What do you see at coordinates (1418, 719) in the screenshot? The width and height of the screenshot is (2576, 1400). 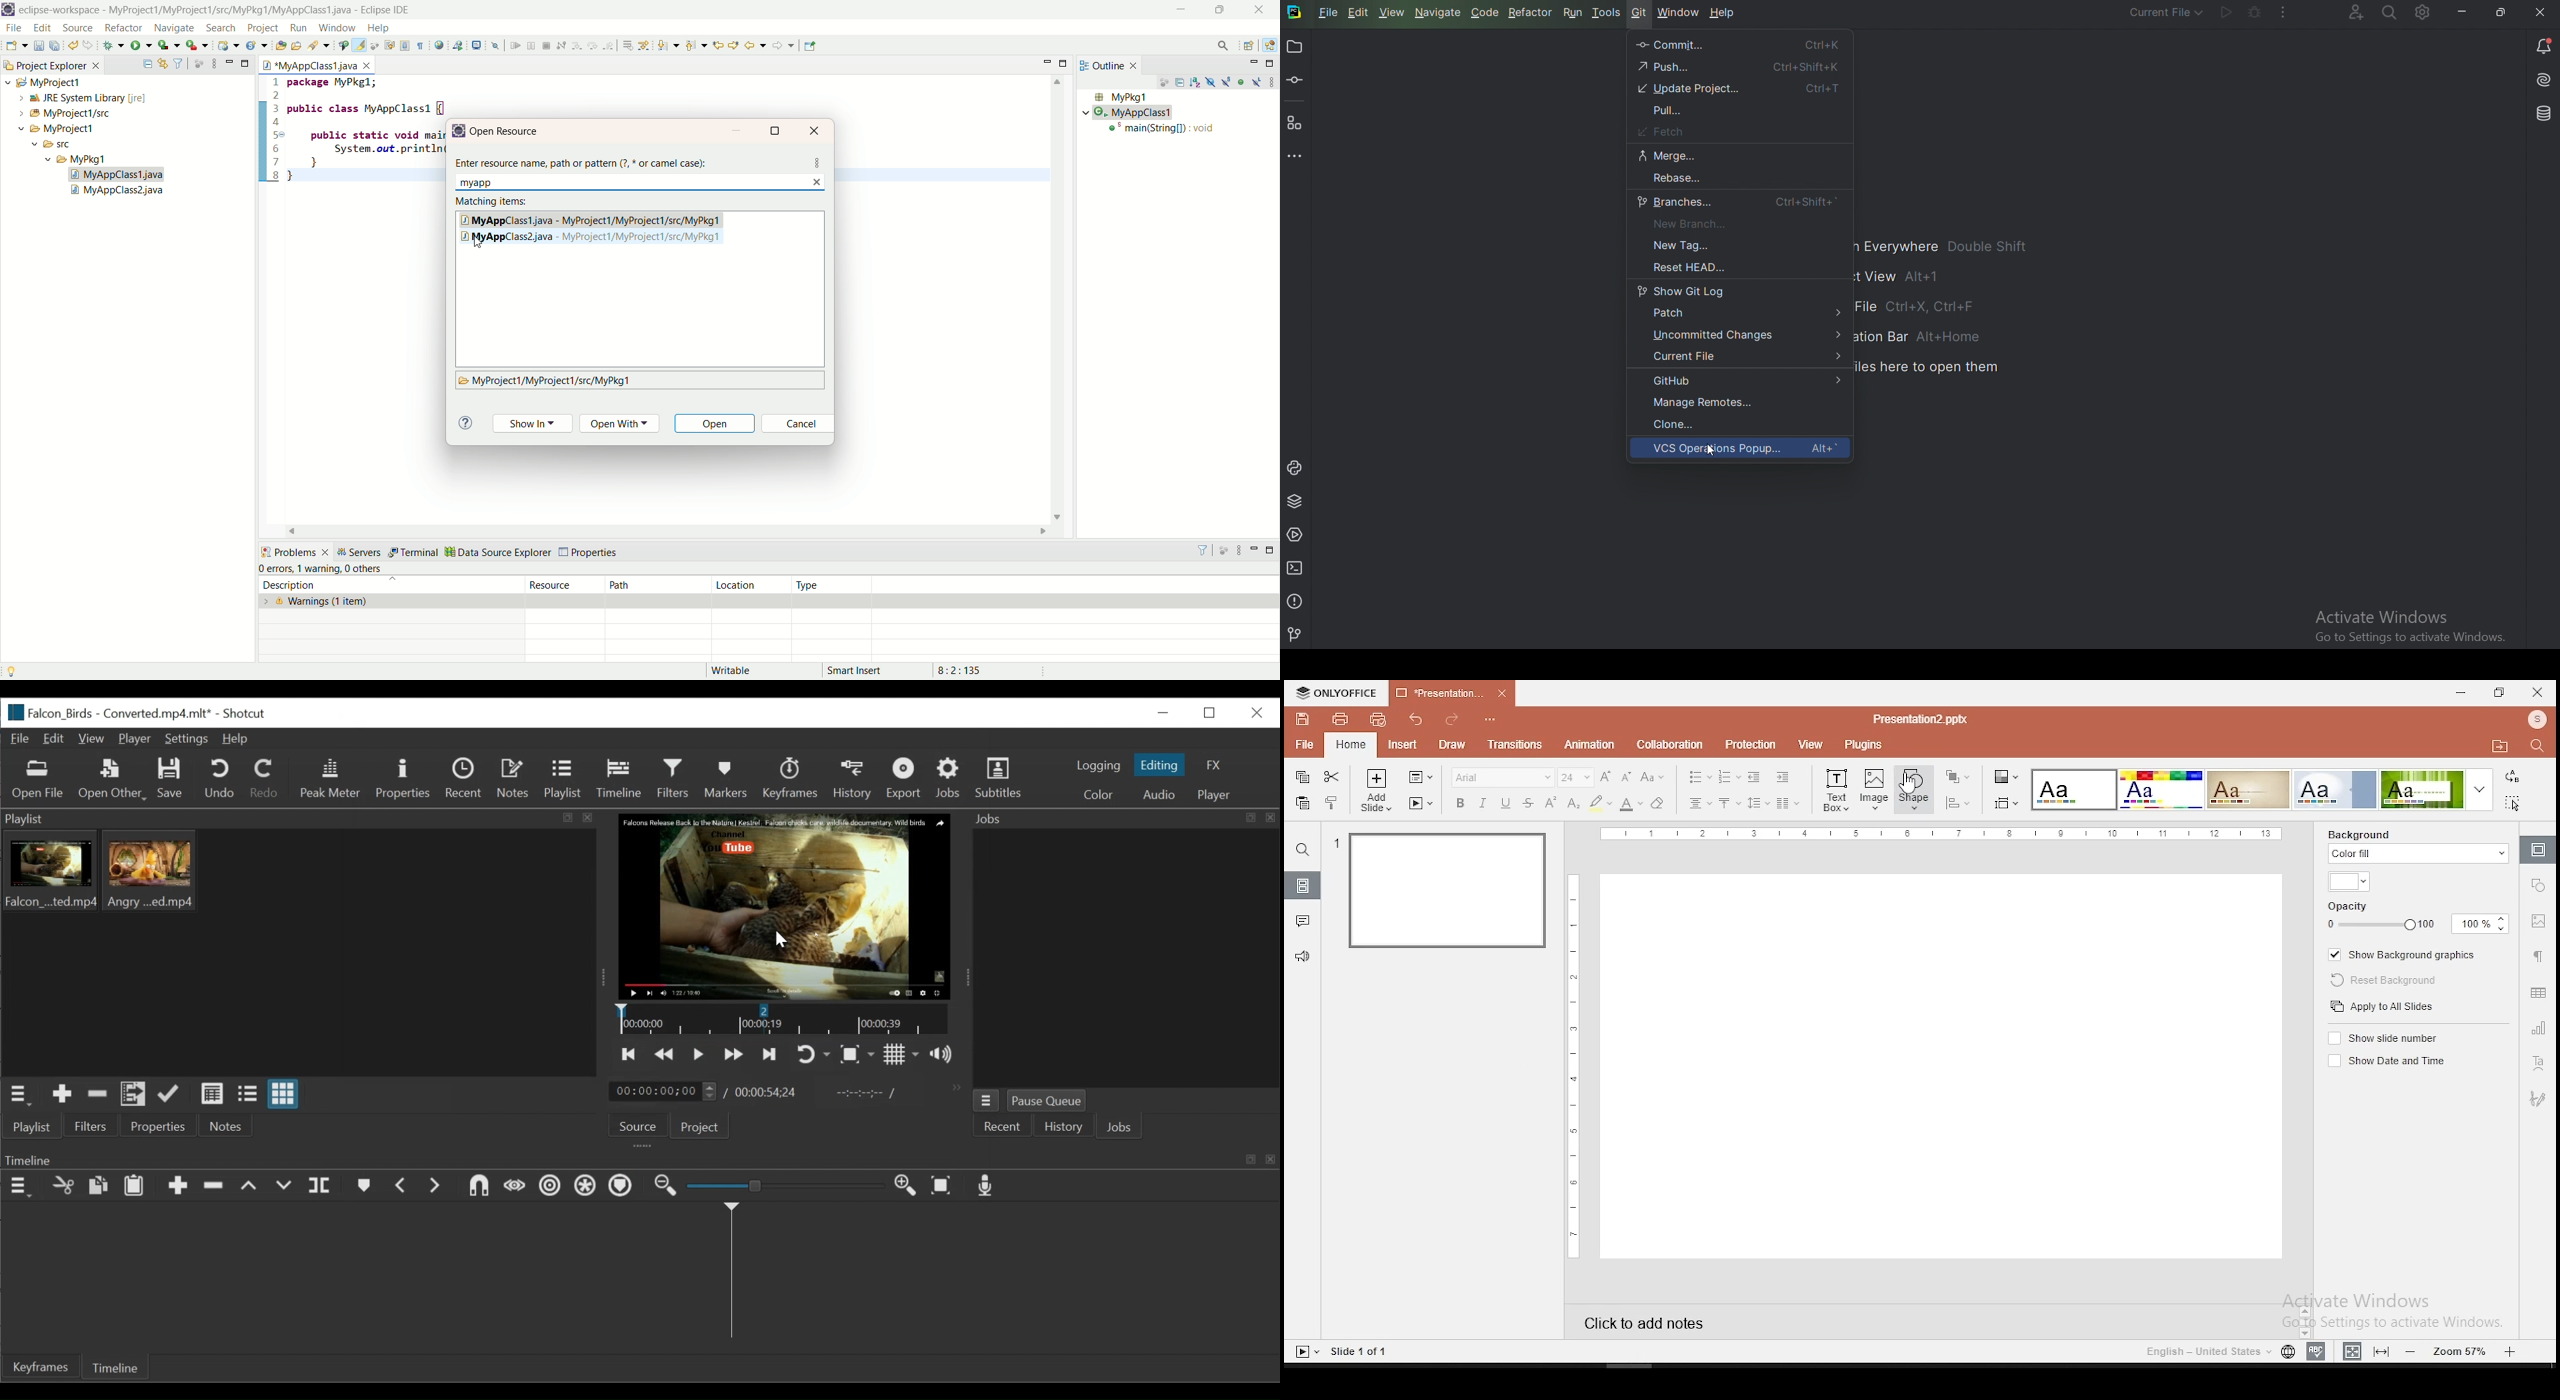 I see `undo` at bounding box center [1418, 719].